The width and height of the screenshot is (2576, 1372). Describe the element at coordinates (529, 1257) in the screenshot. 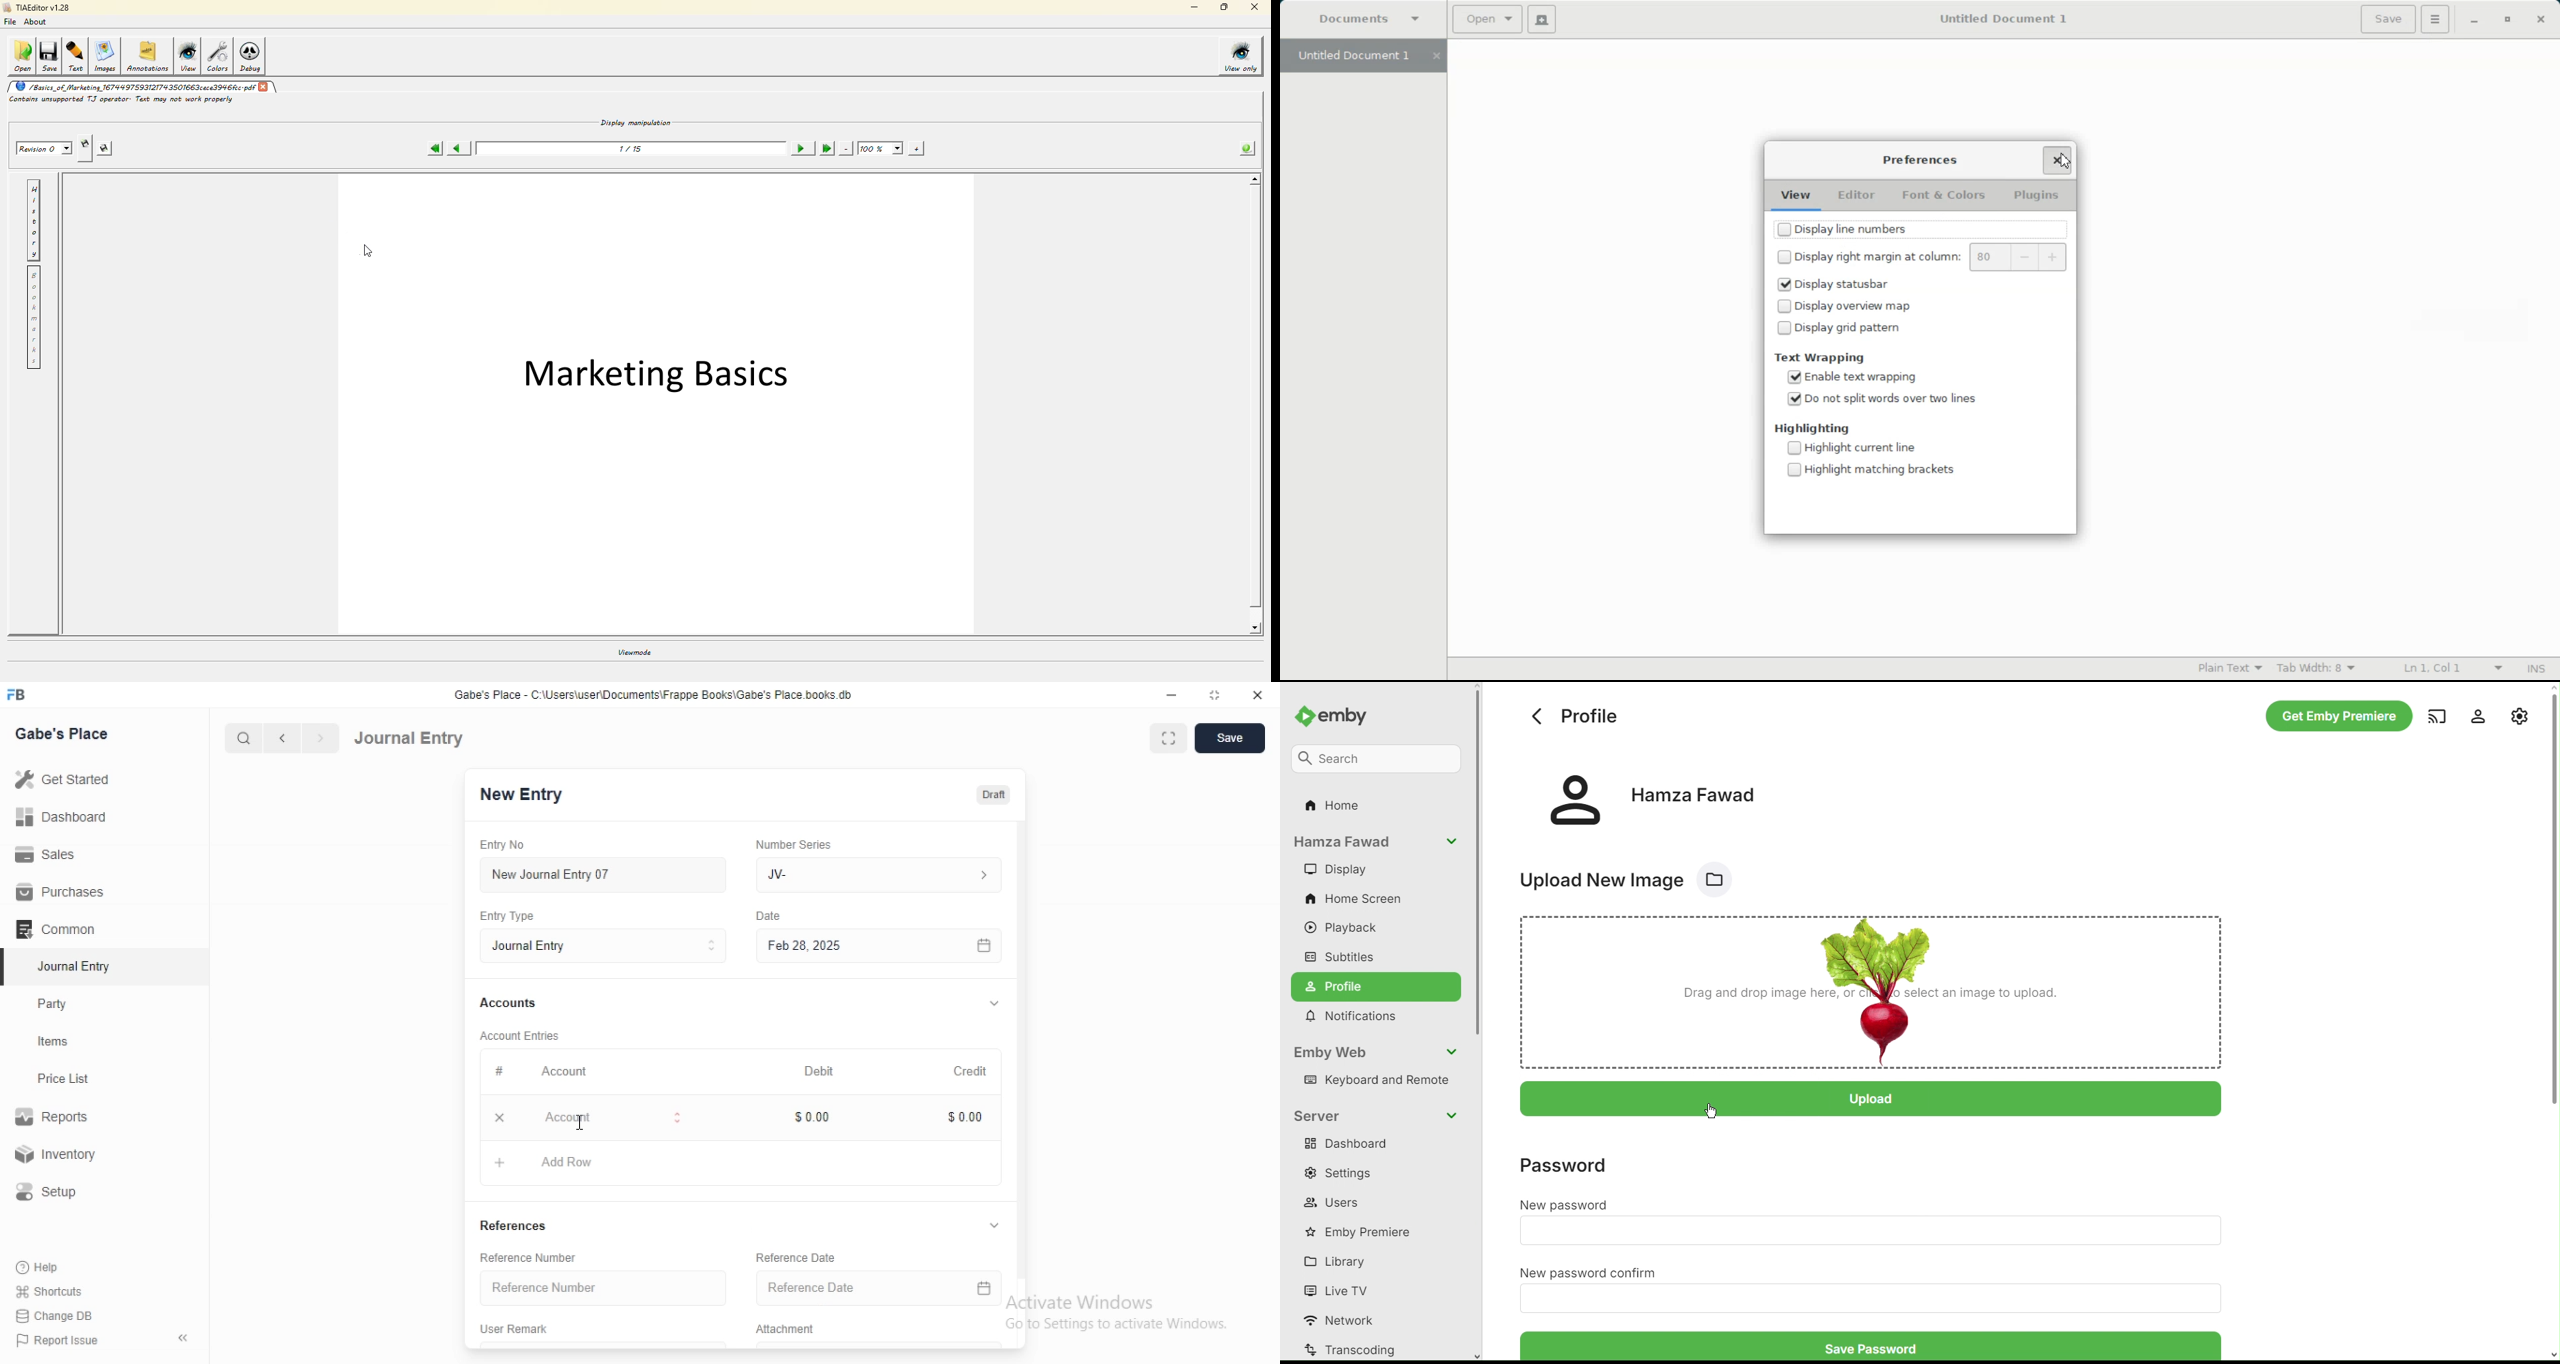

I see `‘Reference Number` at that location.